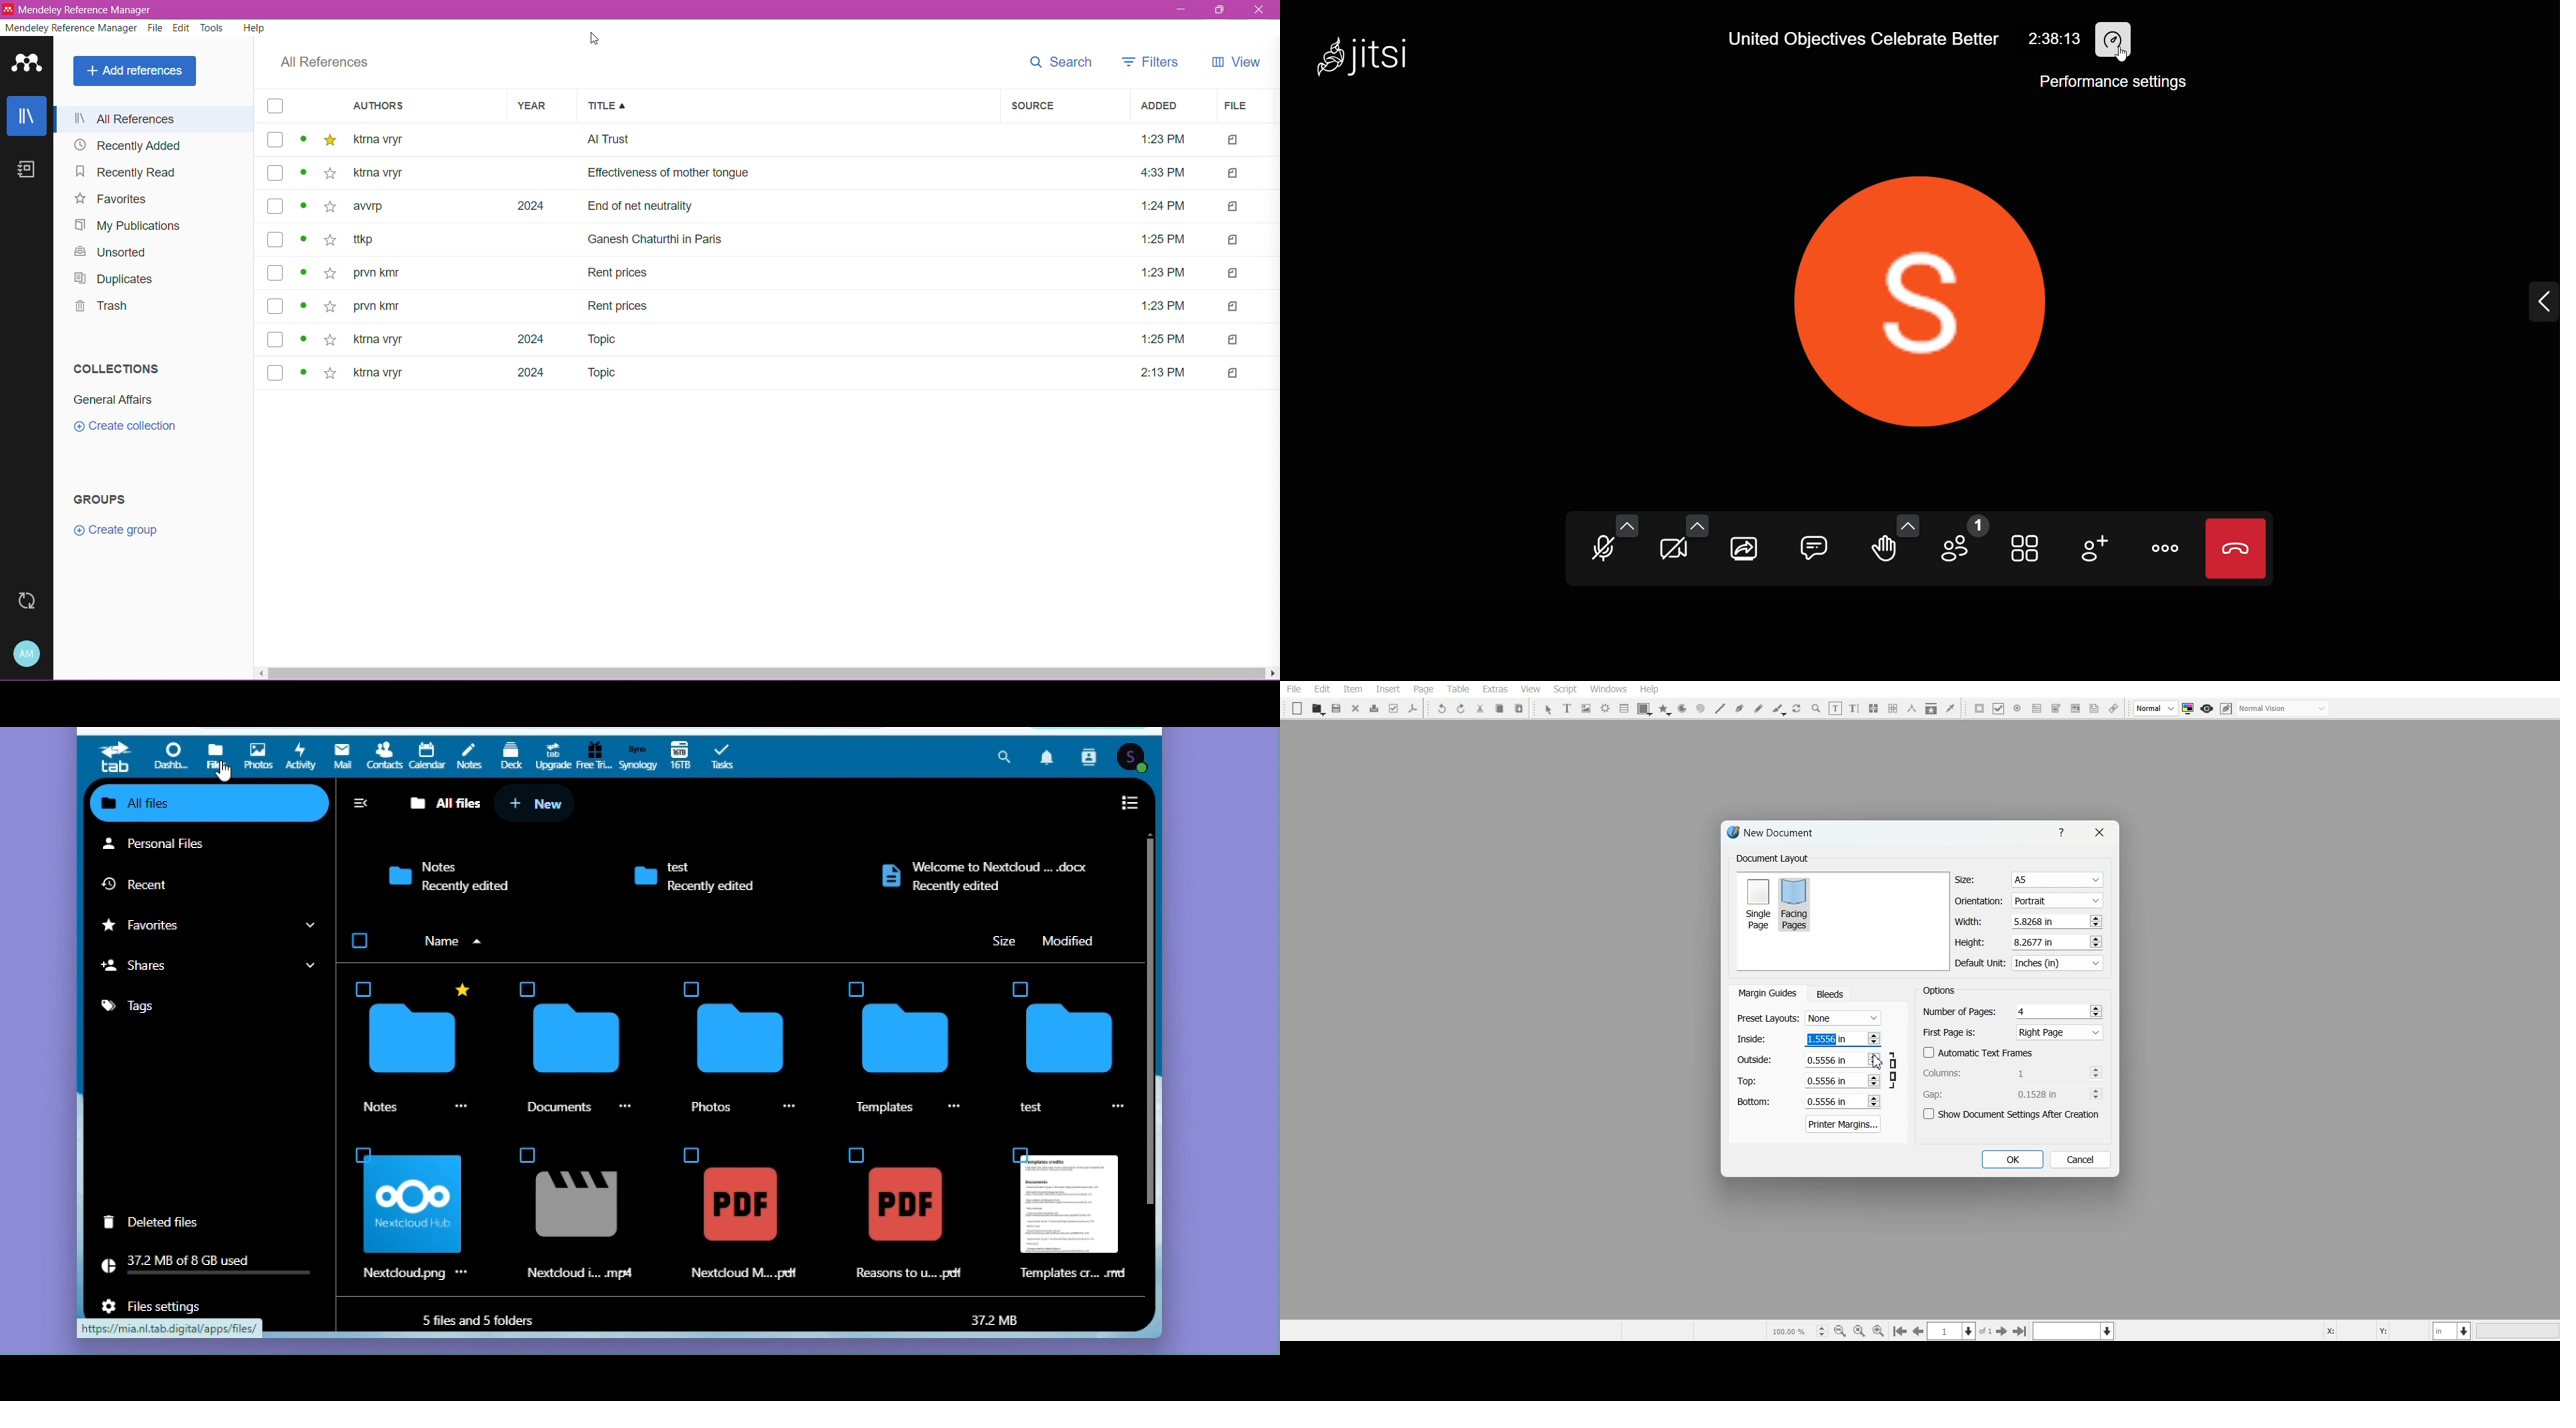  I want to click on template, so click(1067, 1216).